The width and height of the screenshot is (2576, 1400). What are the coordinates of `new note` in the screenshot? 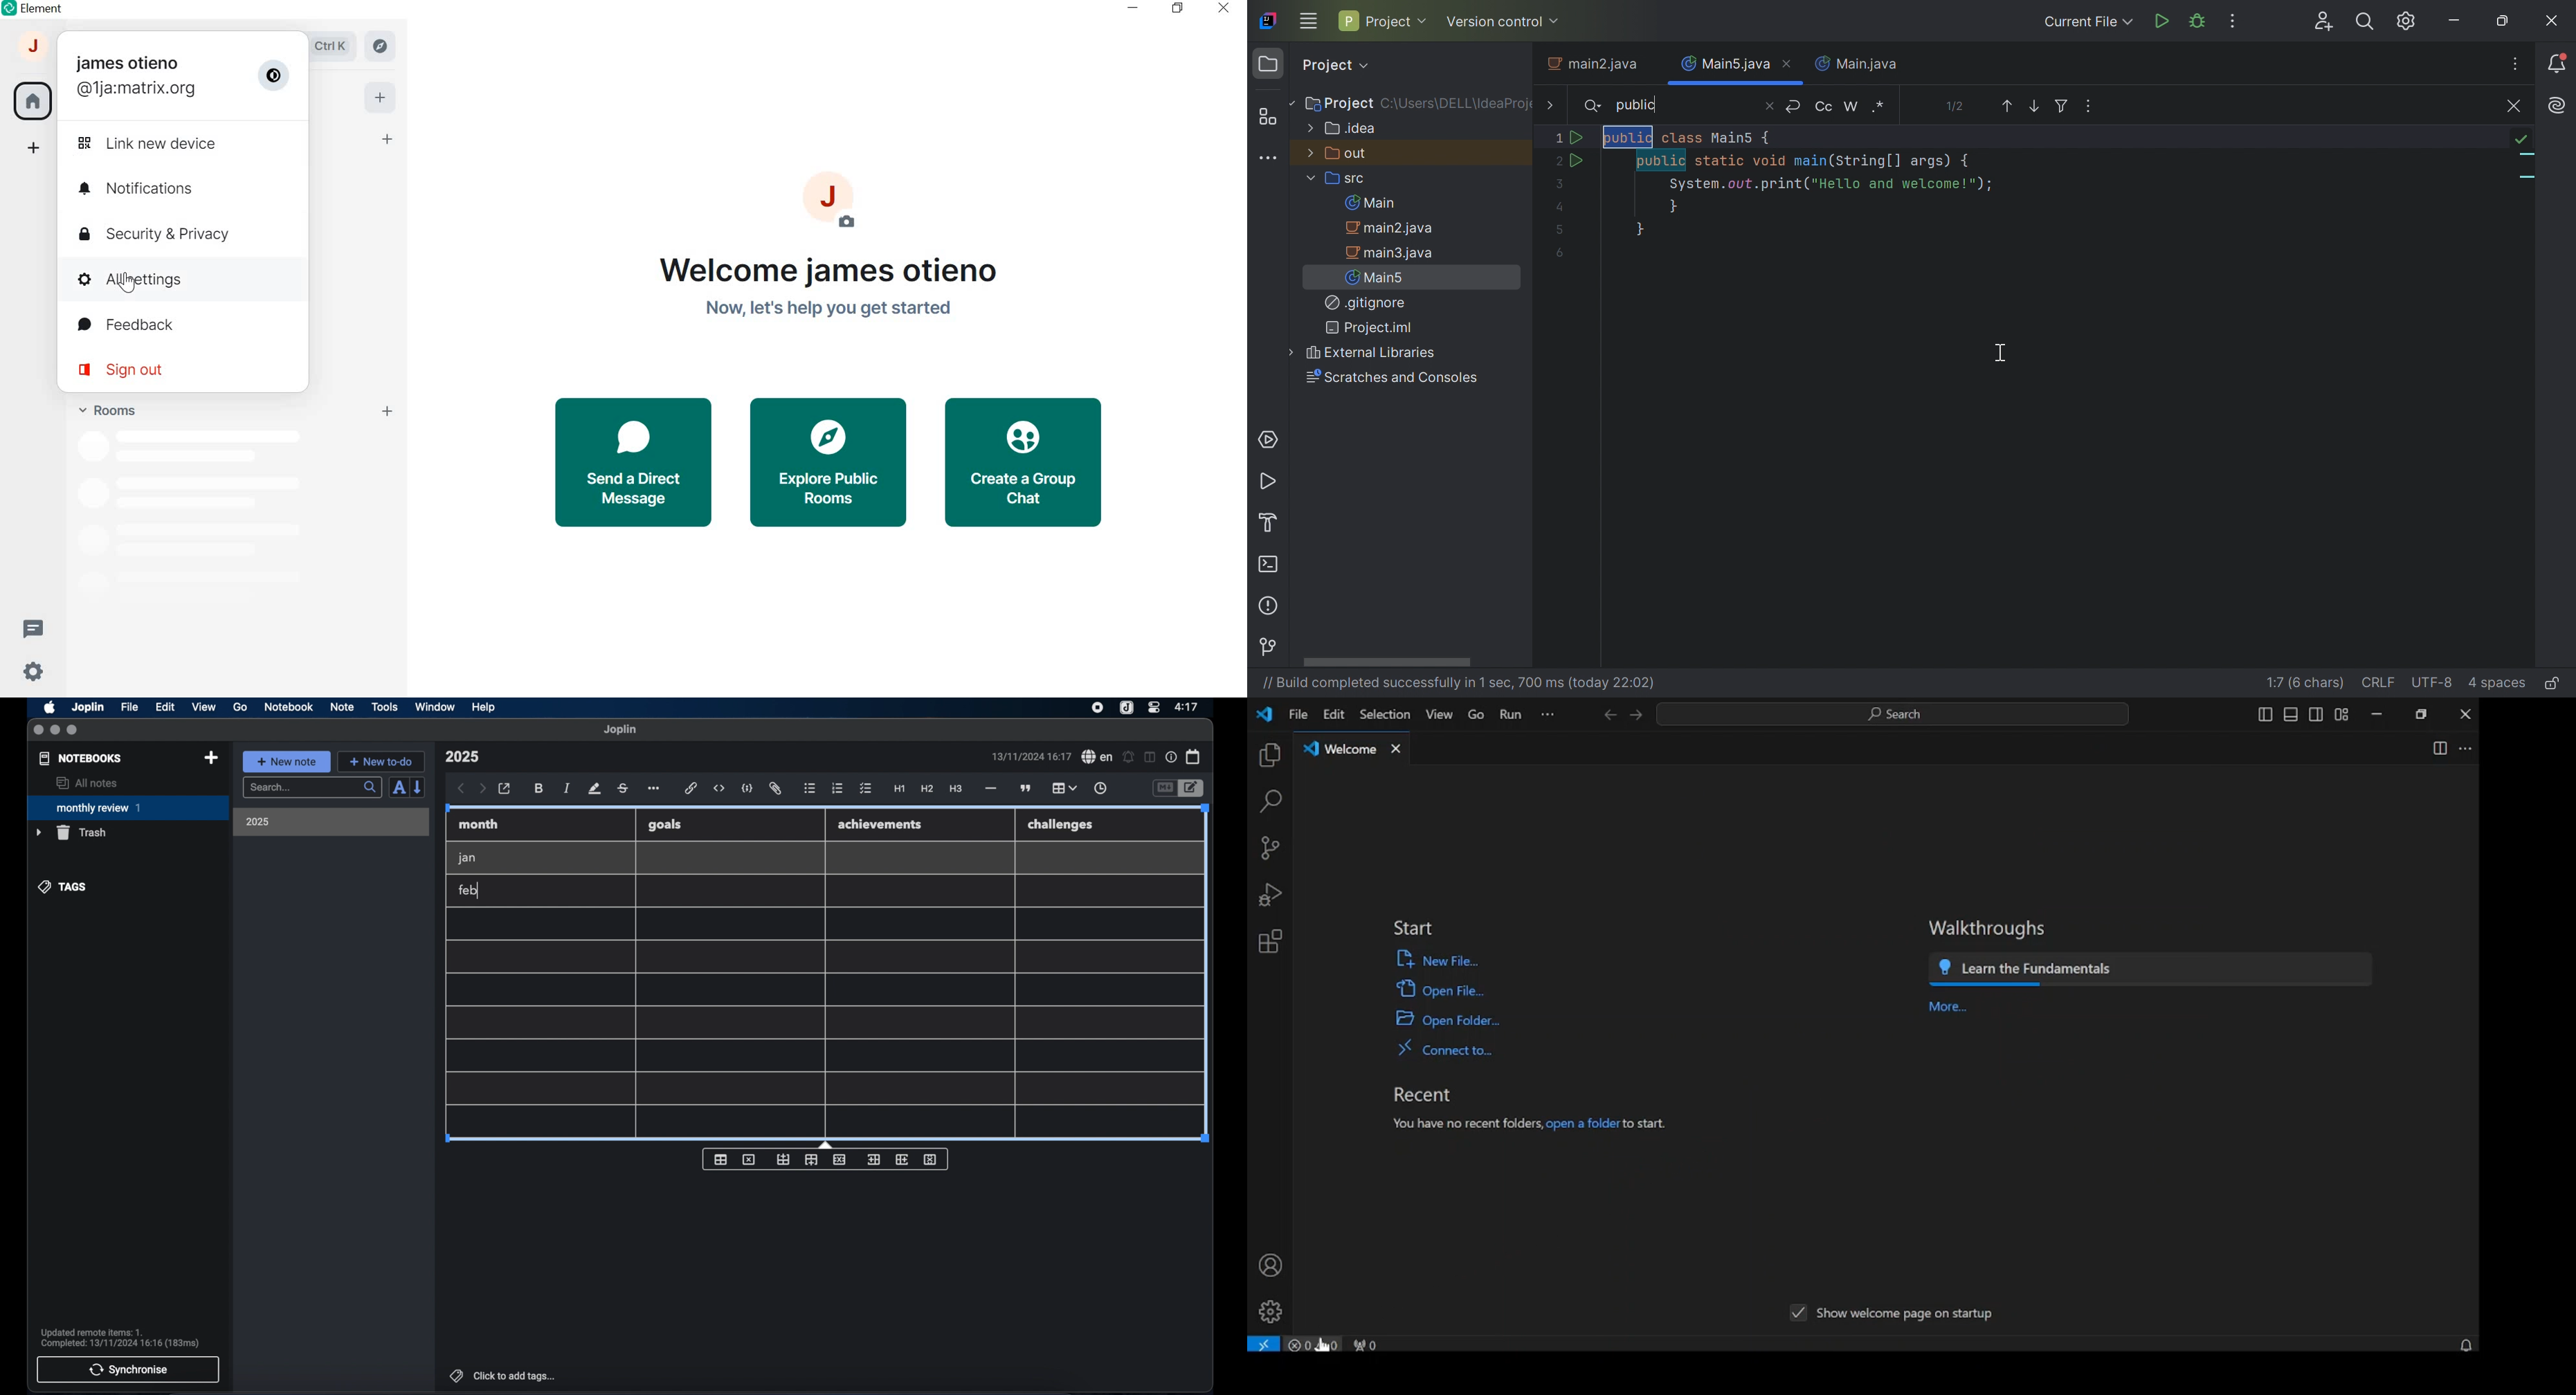 It's located at (286, 761).